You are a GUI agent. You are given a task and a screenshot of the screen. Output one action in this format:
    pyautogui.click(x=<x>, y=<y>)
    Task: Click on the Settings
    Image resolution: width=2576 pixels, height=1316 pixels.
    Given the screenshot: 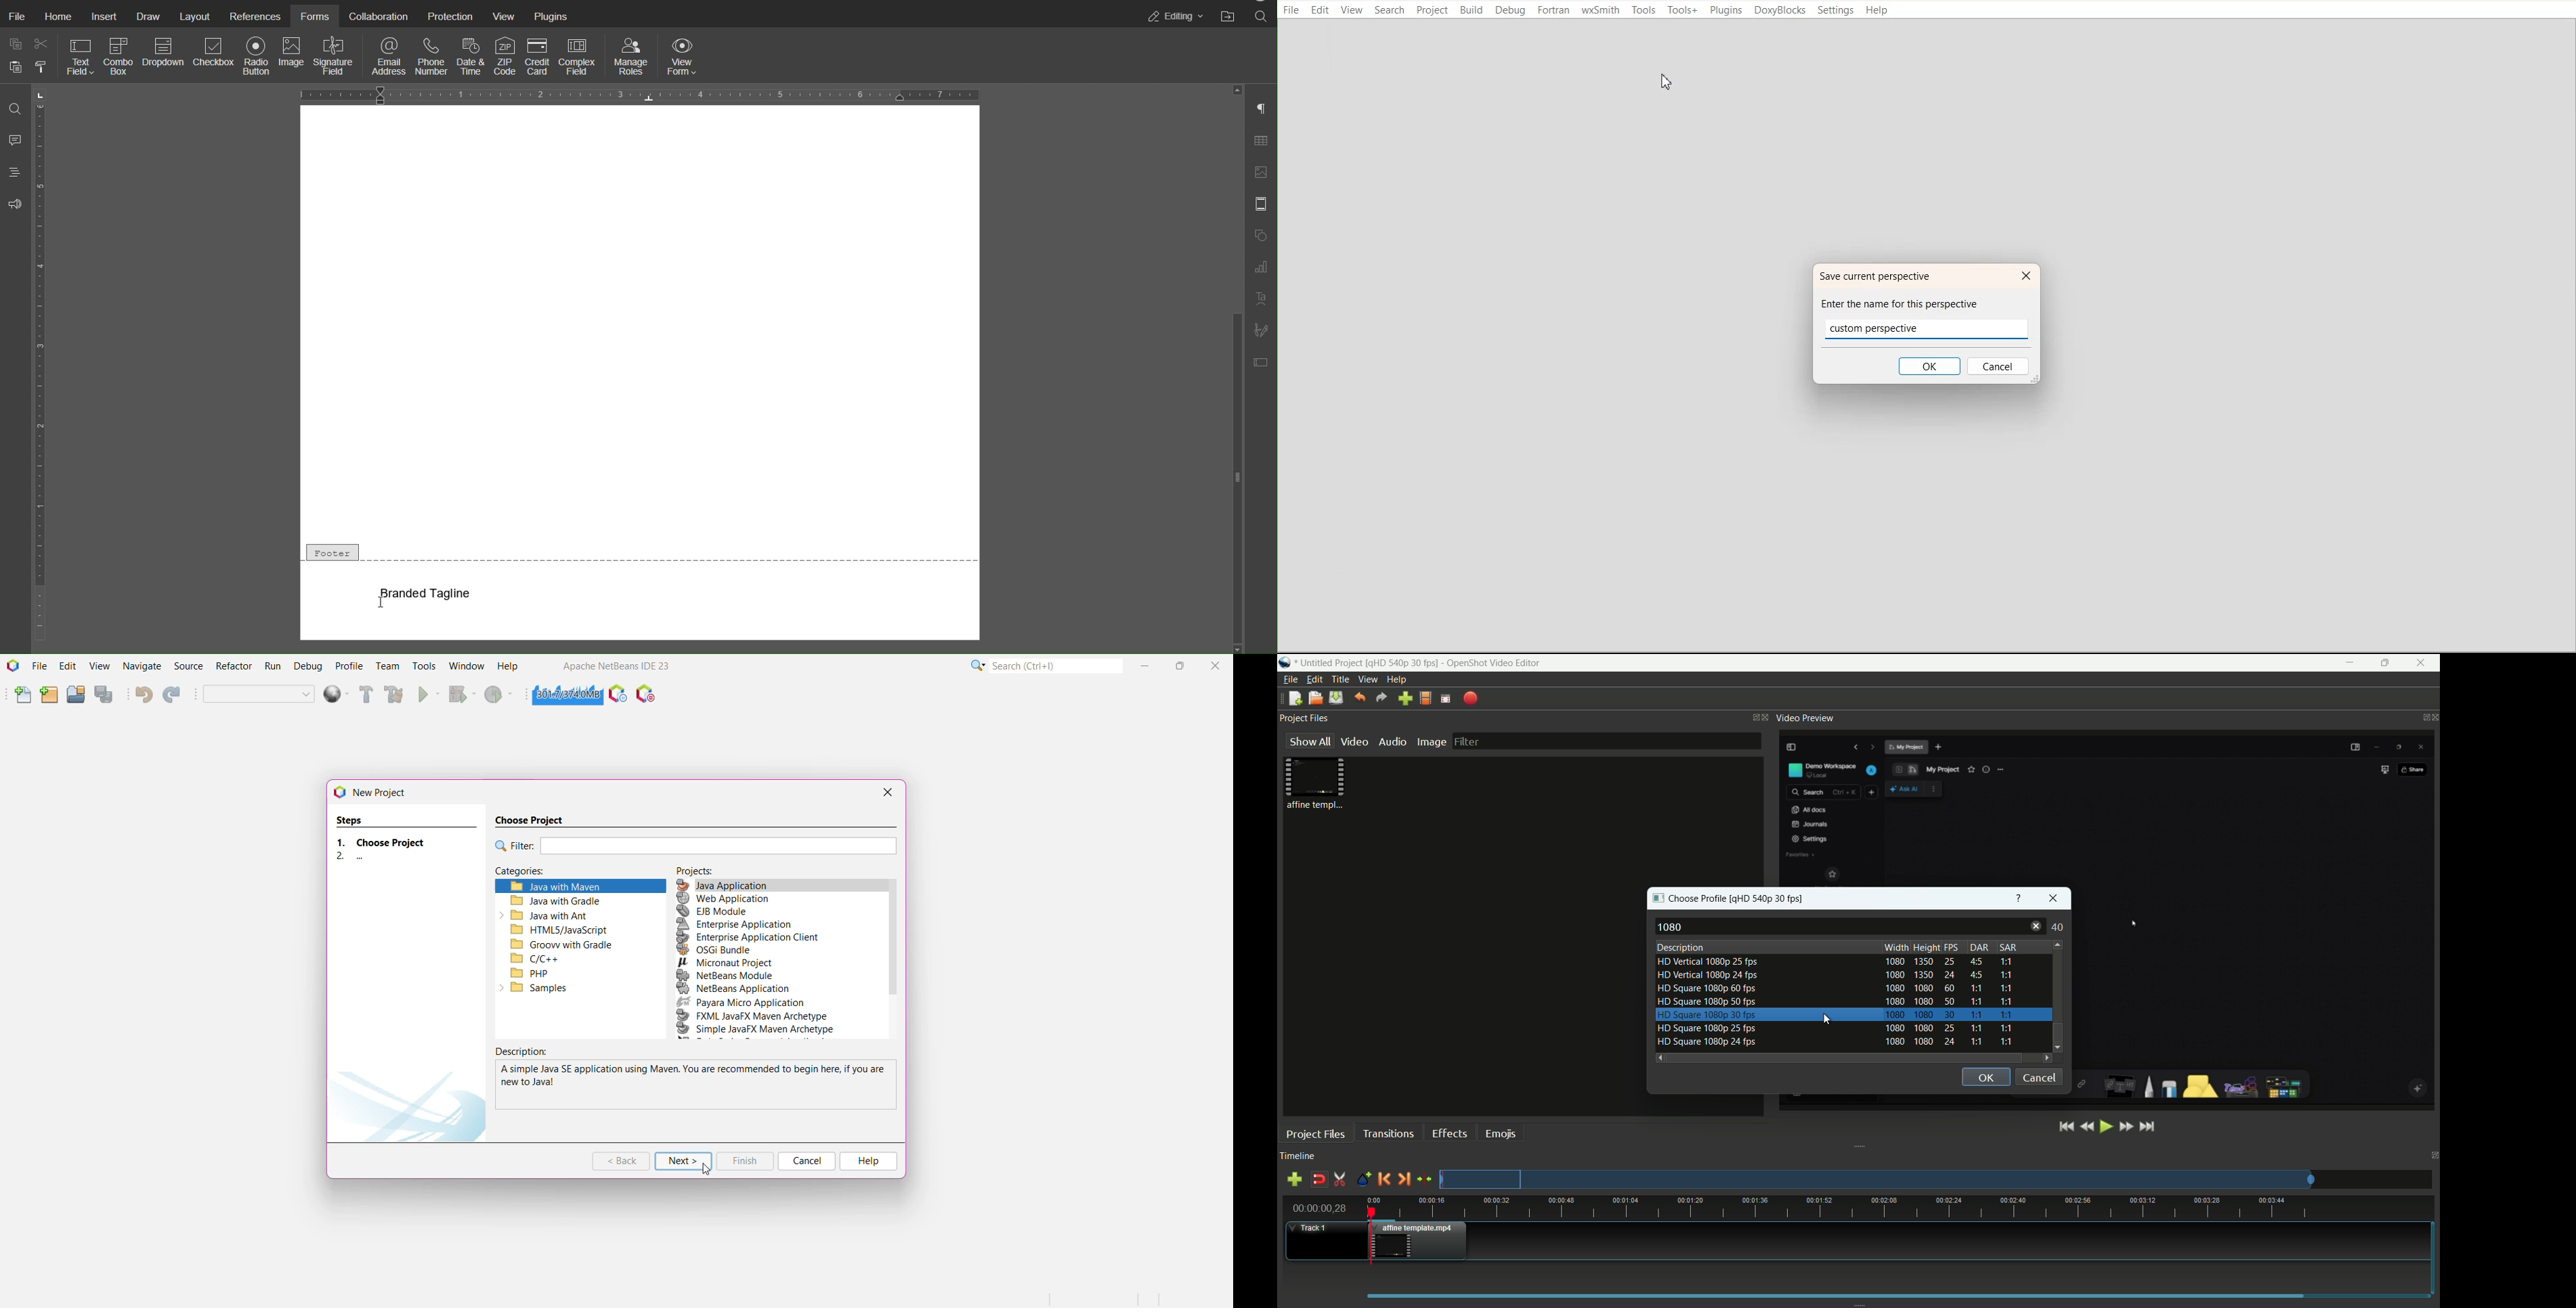 What is the action you would take?
    pyautogui.click(x=1836, y=10)
    